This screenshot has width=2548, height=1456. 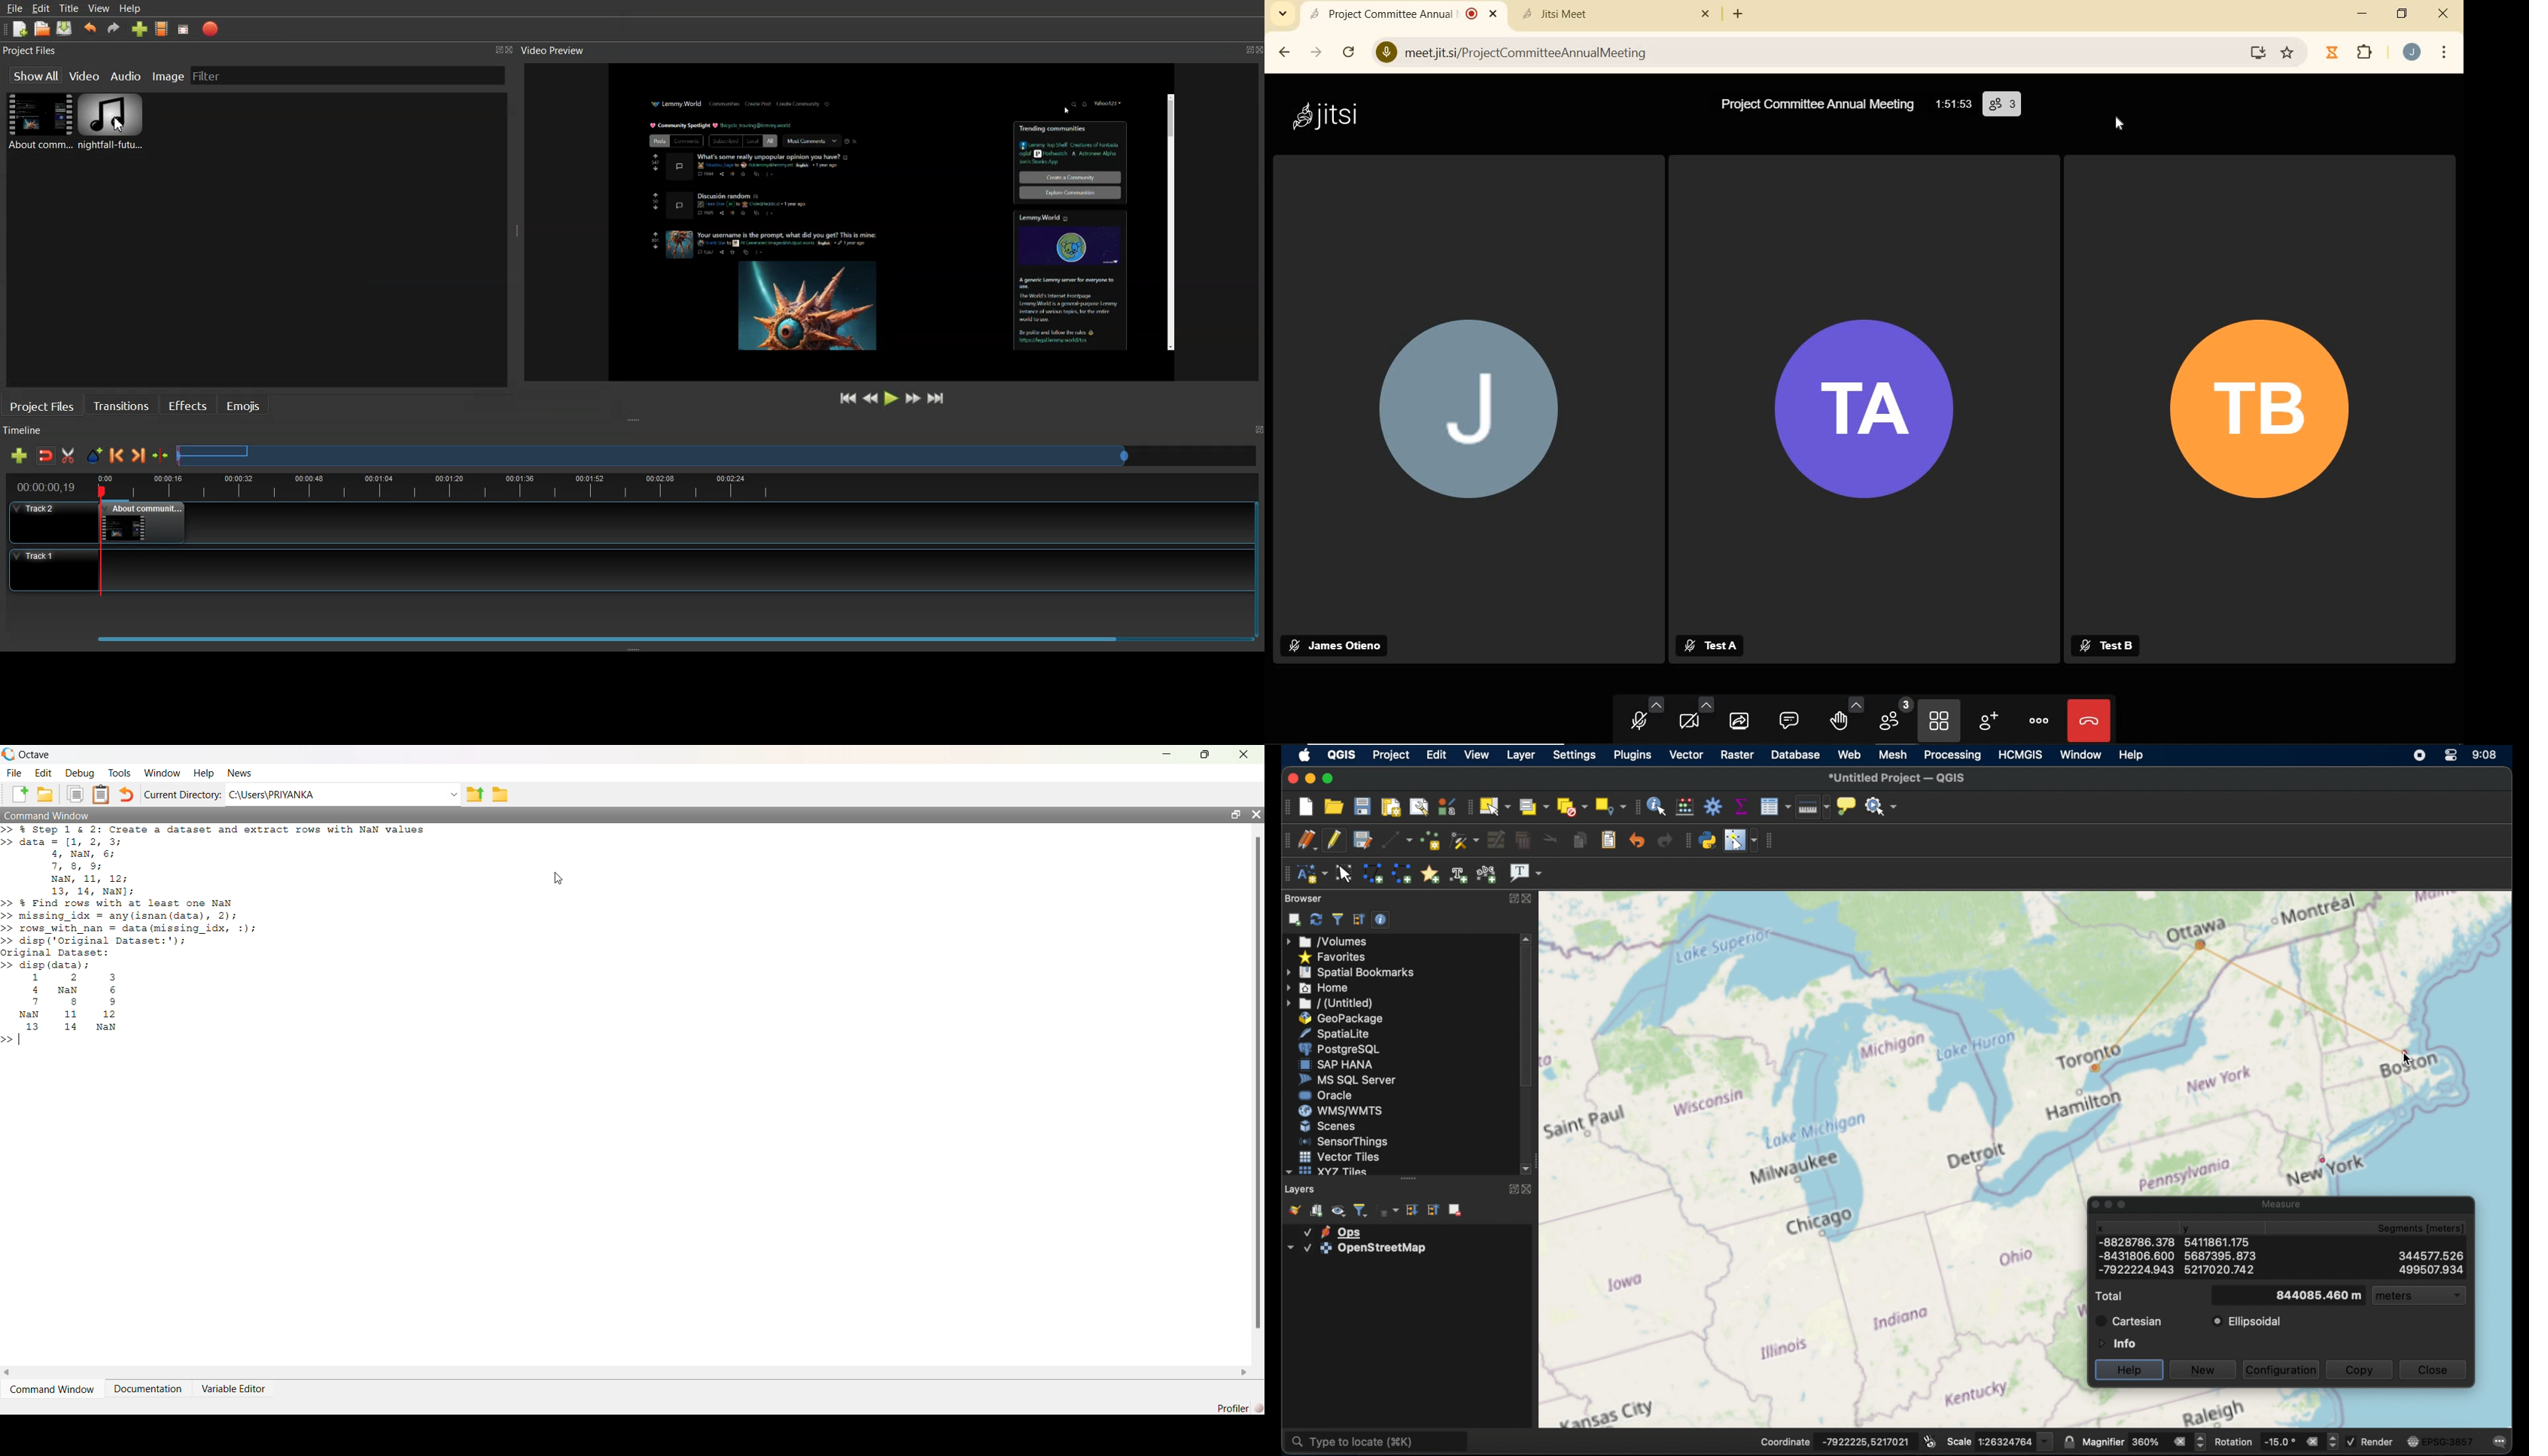 What do you see at coordinates (1326, 1172) in the screenshot?
I see `xyzzy tiles` at bounding box center [1326, 1172].